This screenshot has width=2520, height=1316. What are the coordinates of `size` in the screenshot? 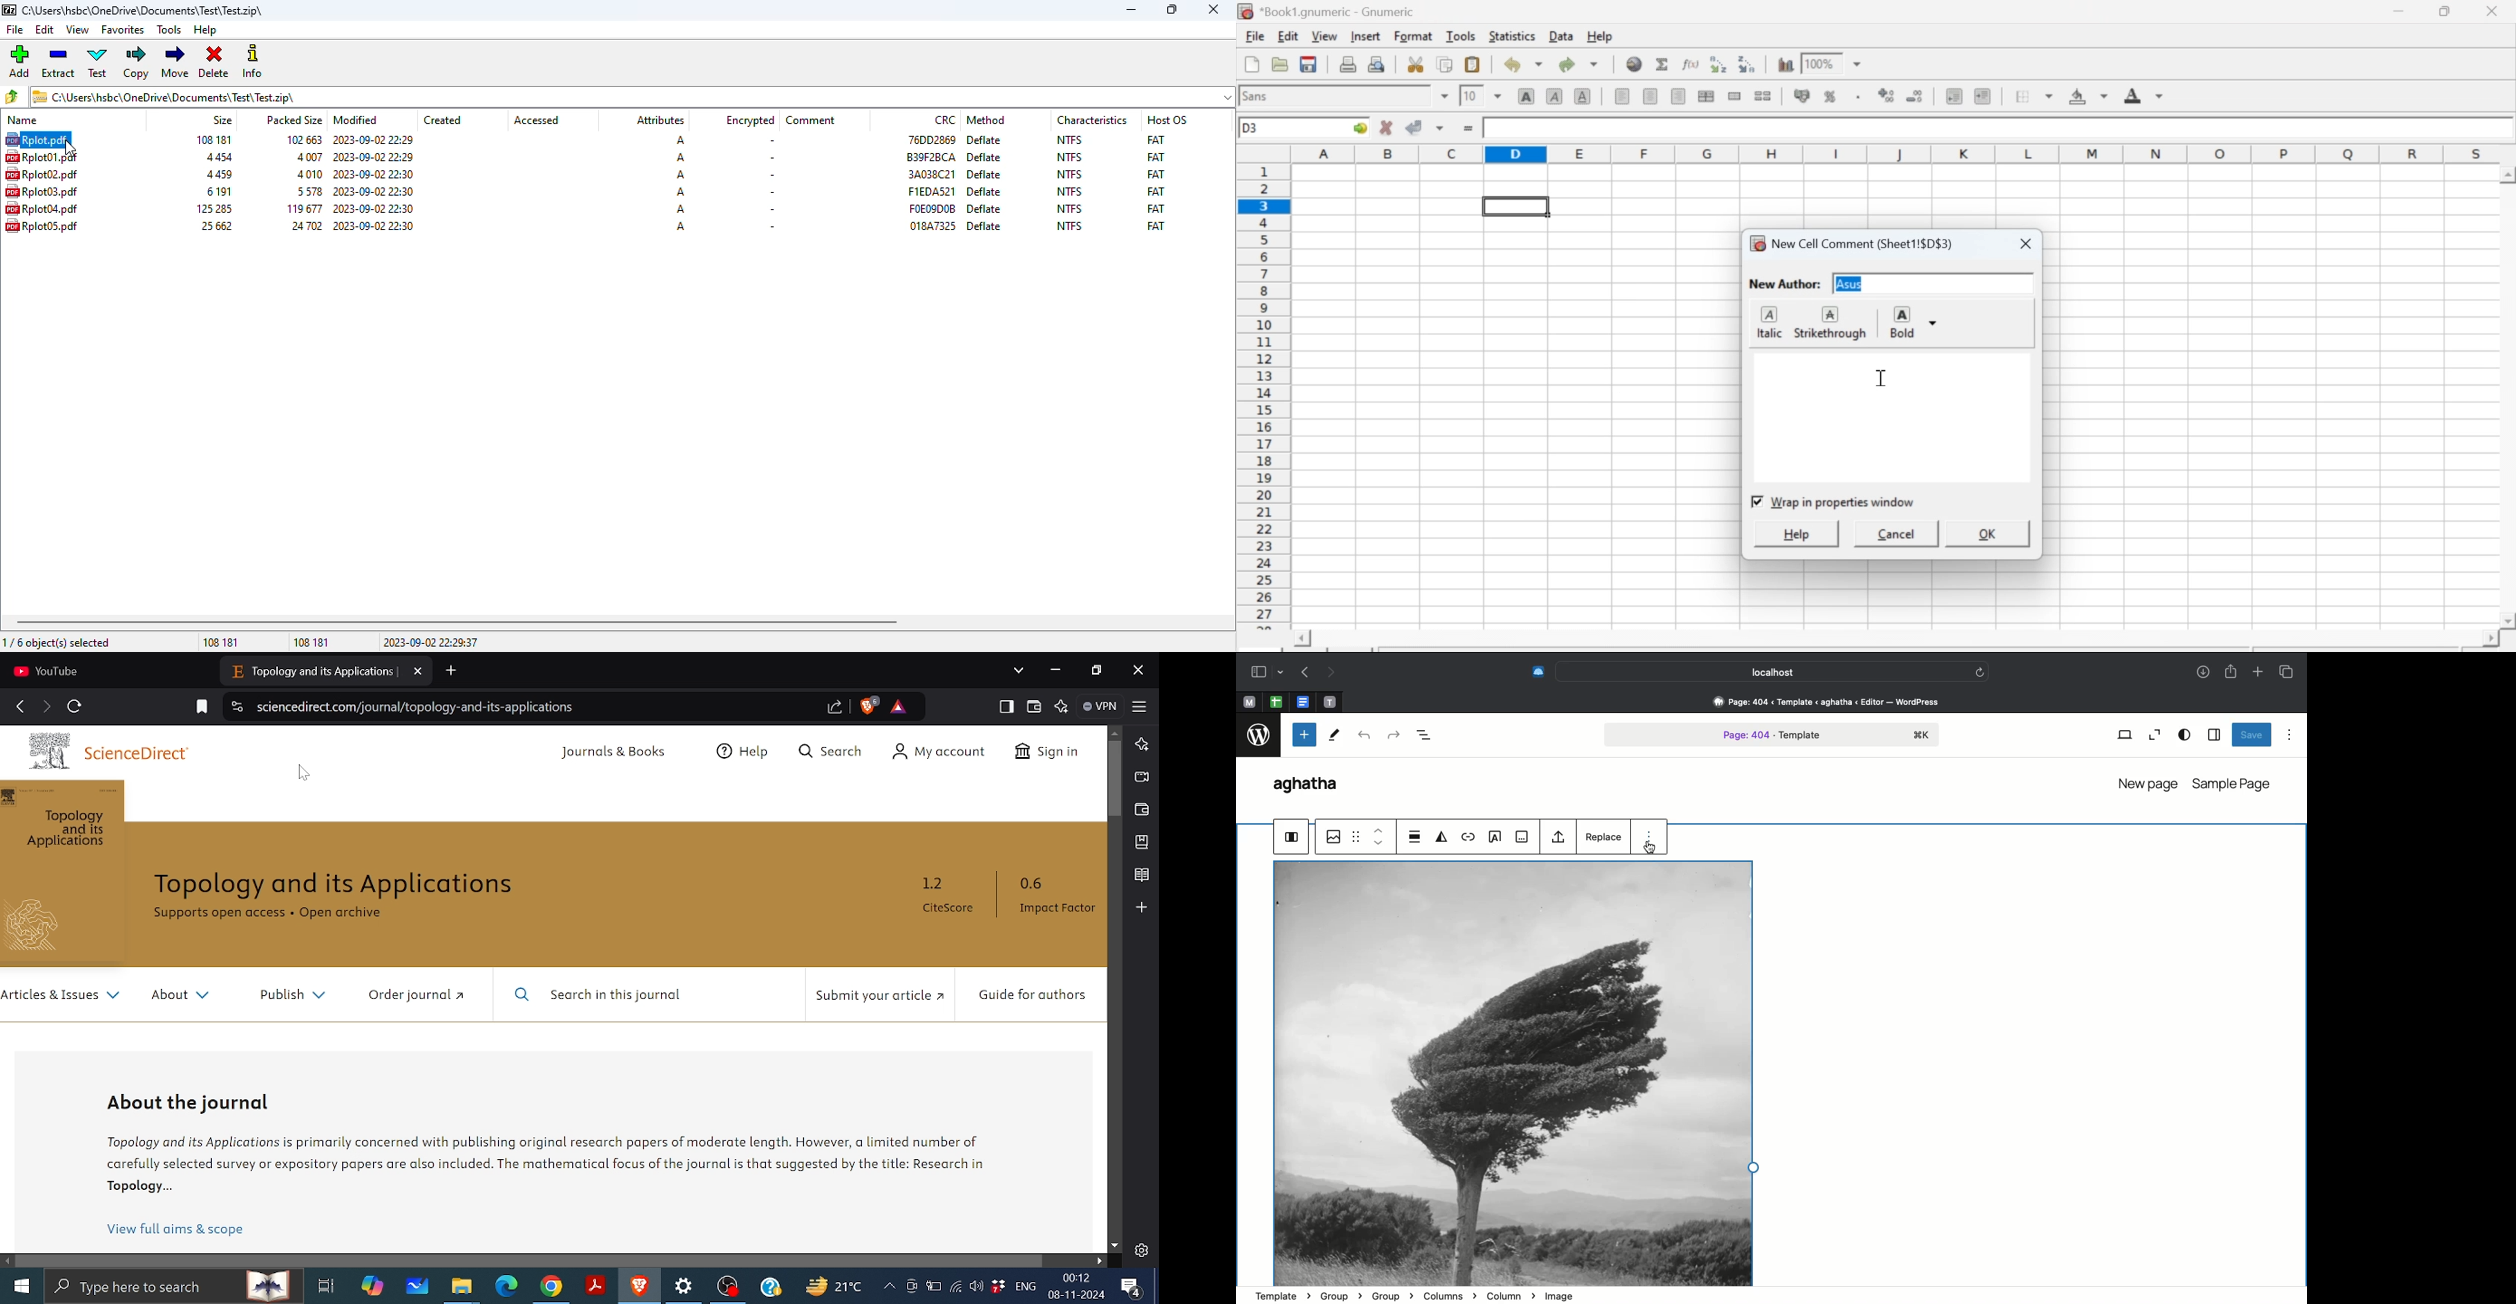 It's located at (222, 120).